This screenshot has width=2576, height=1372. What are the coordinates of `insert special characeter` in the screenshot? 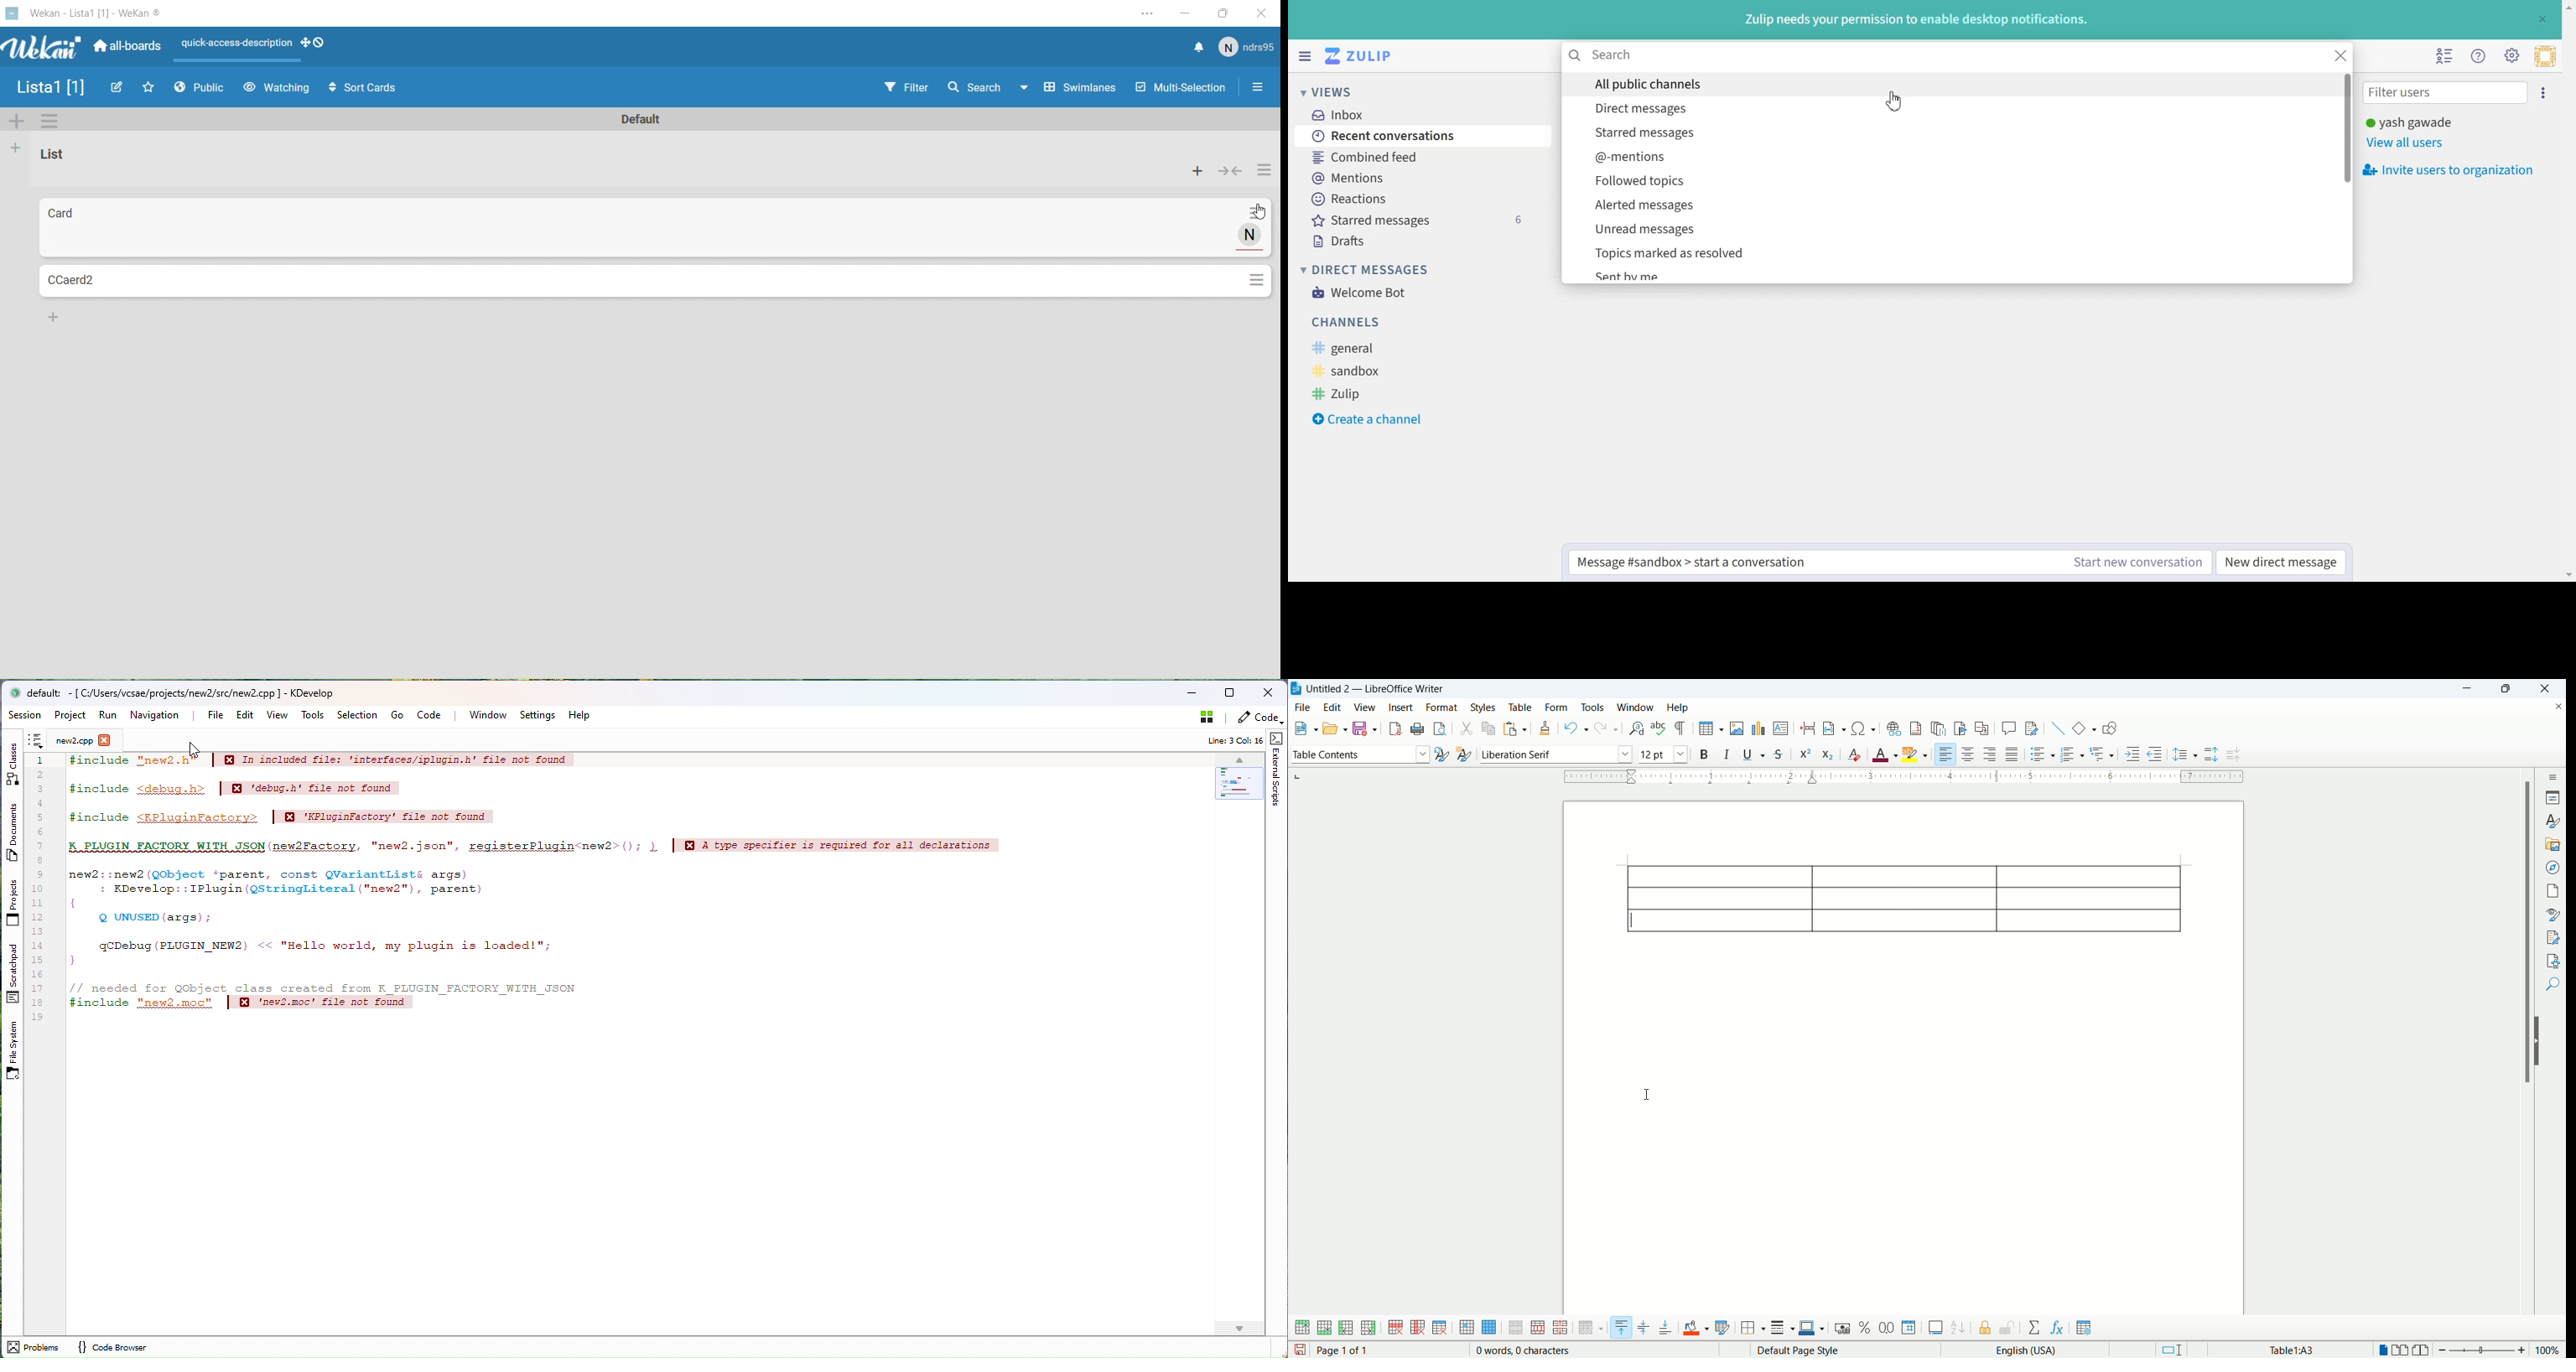 It's located at (1863, 728).